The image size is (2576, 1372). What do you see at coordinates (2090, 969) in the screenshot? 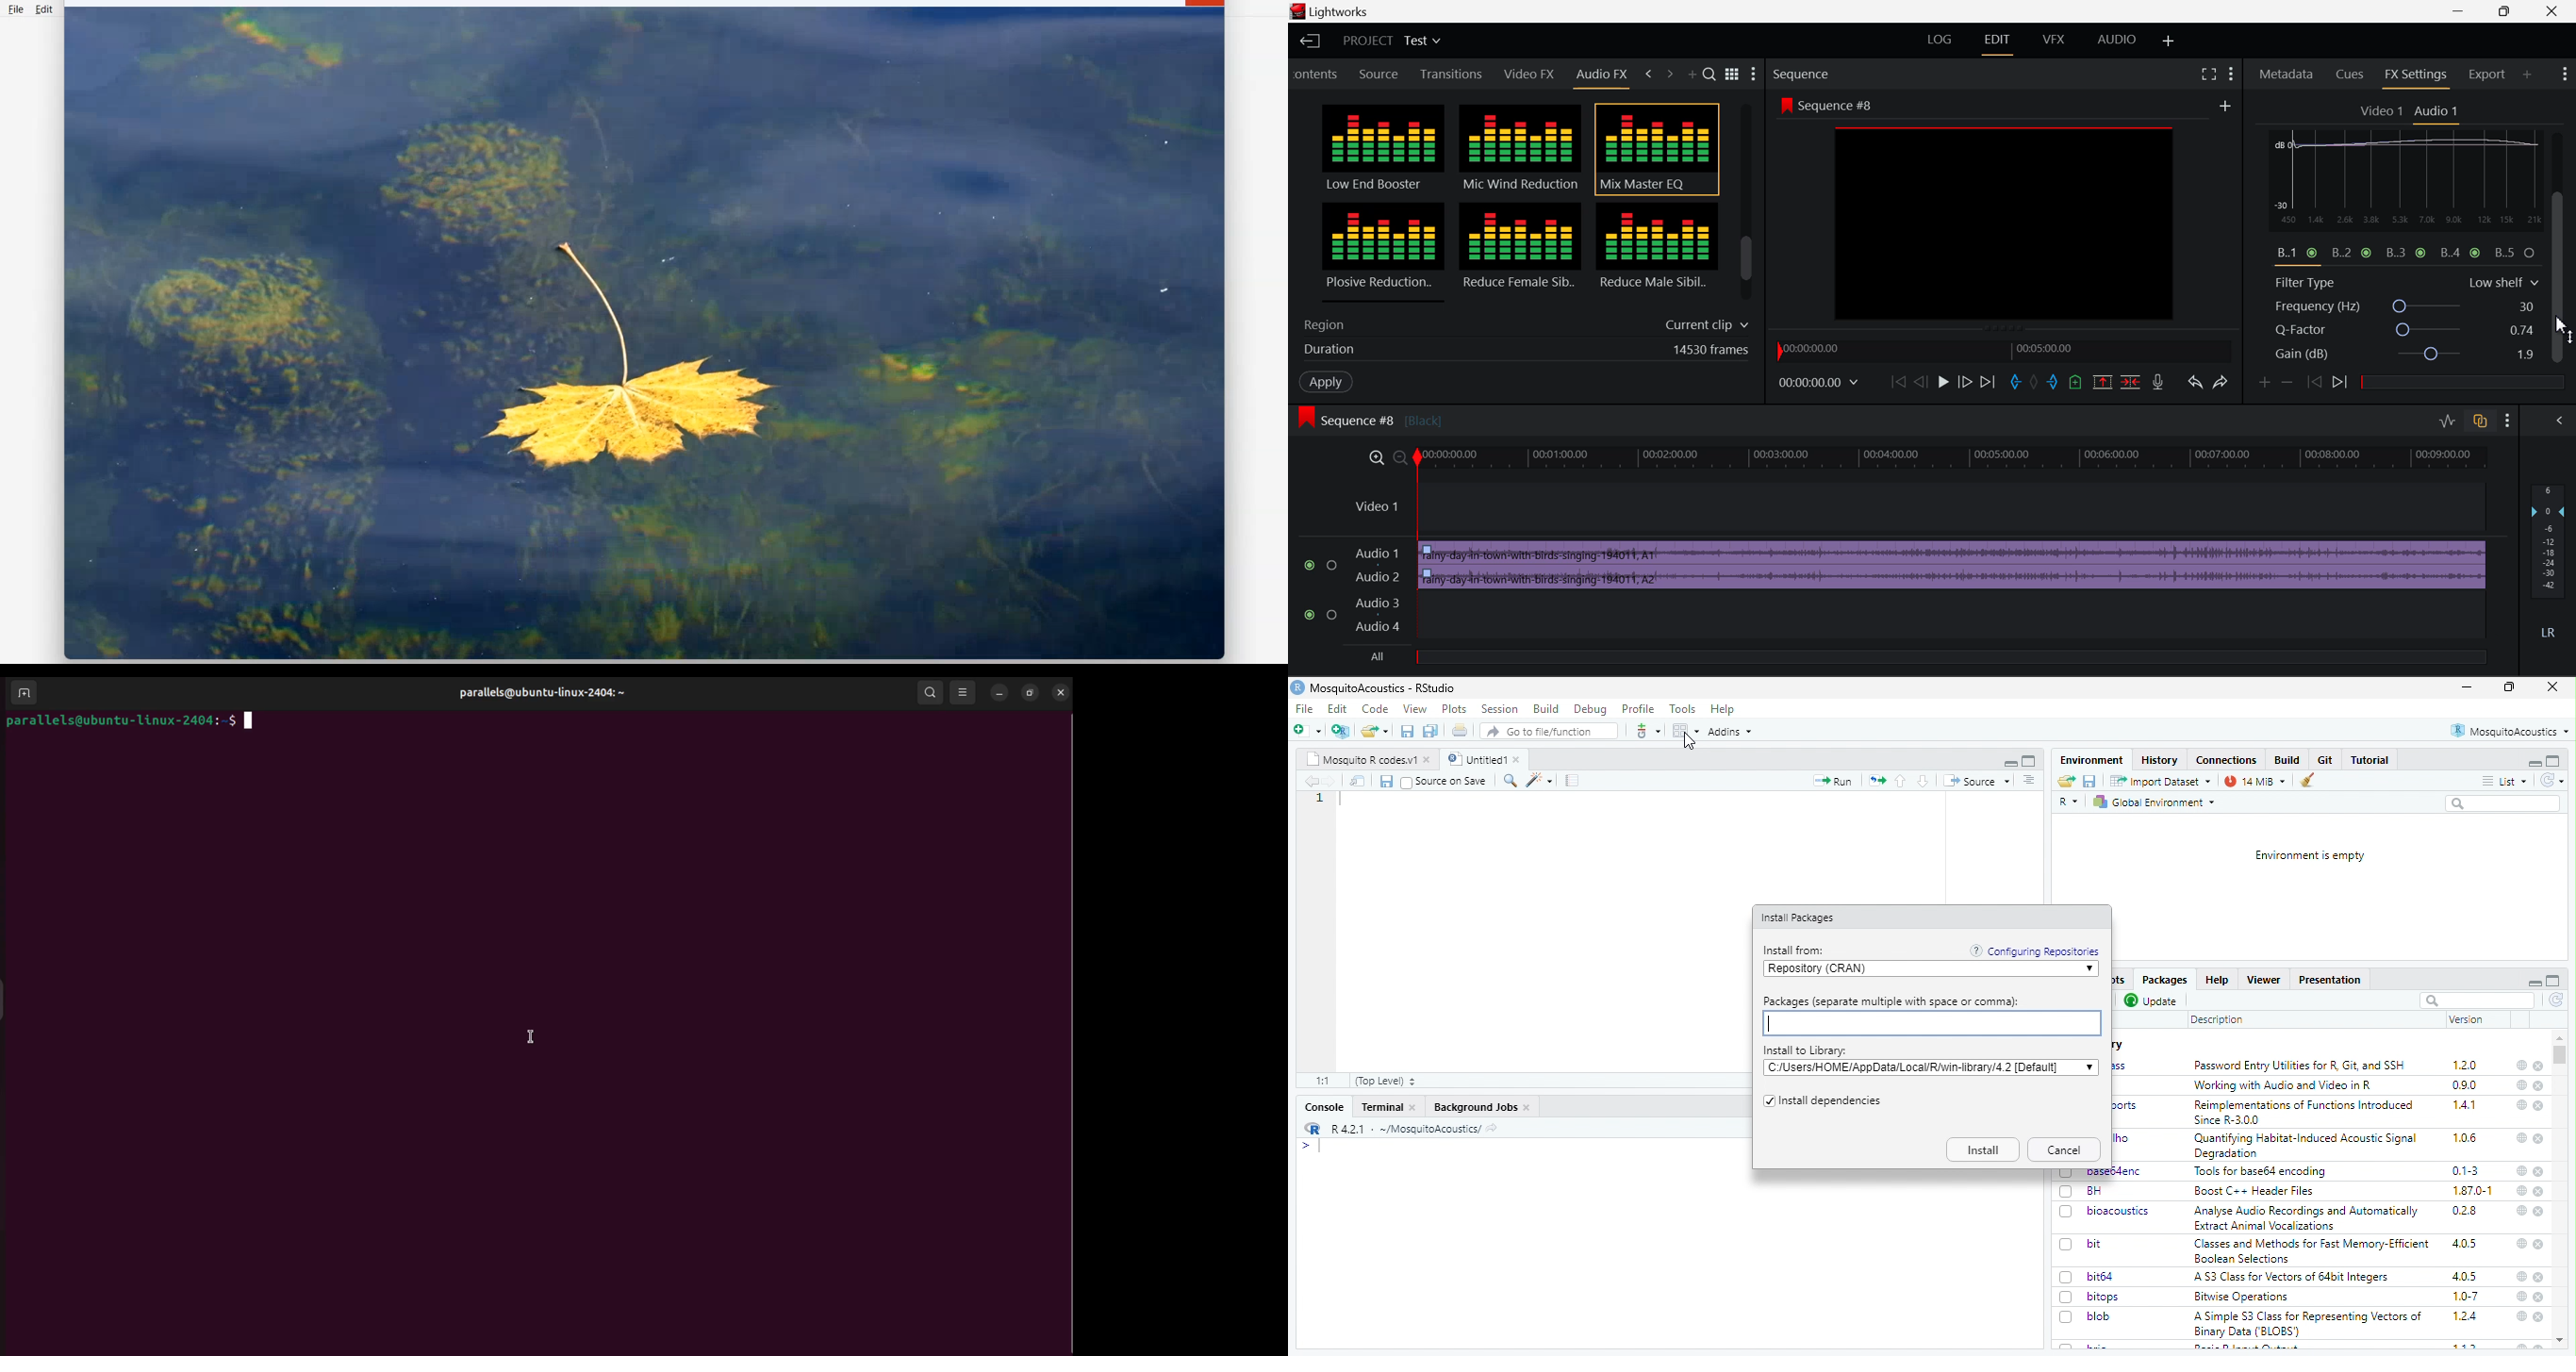
I see `Drop-down ` at bounding box center [2090, 969].